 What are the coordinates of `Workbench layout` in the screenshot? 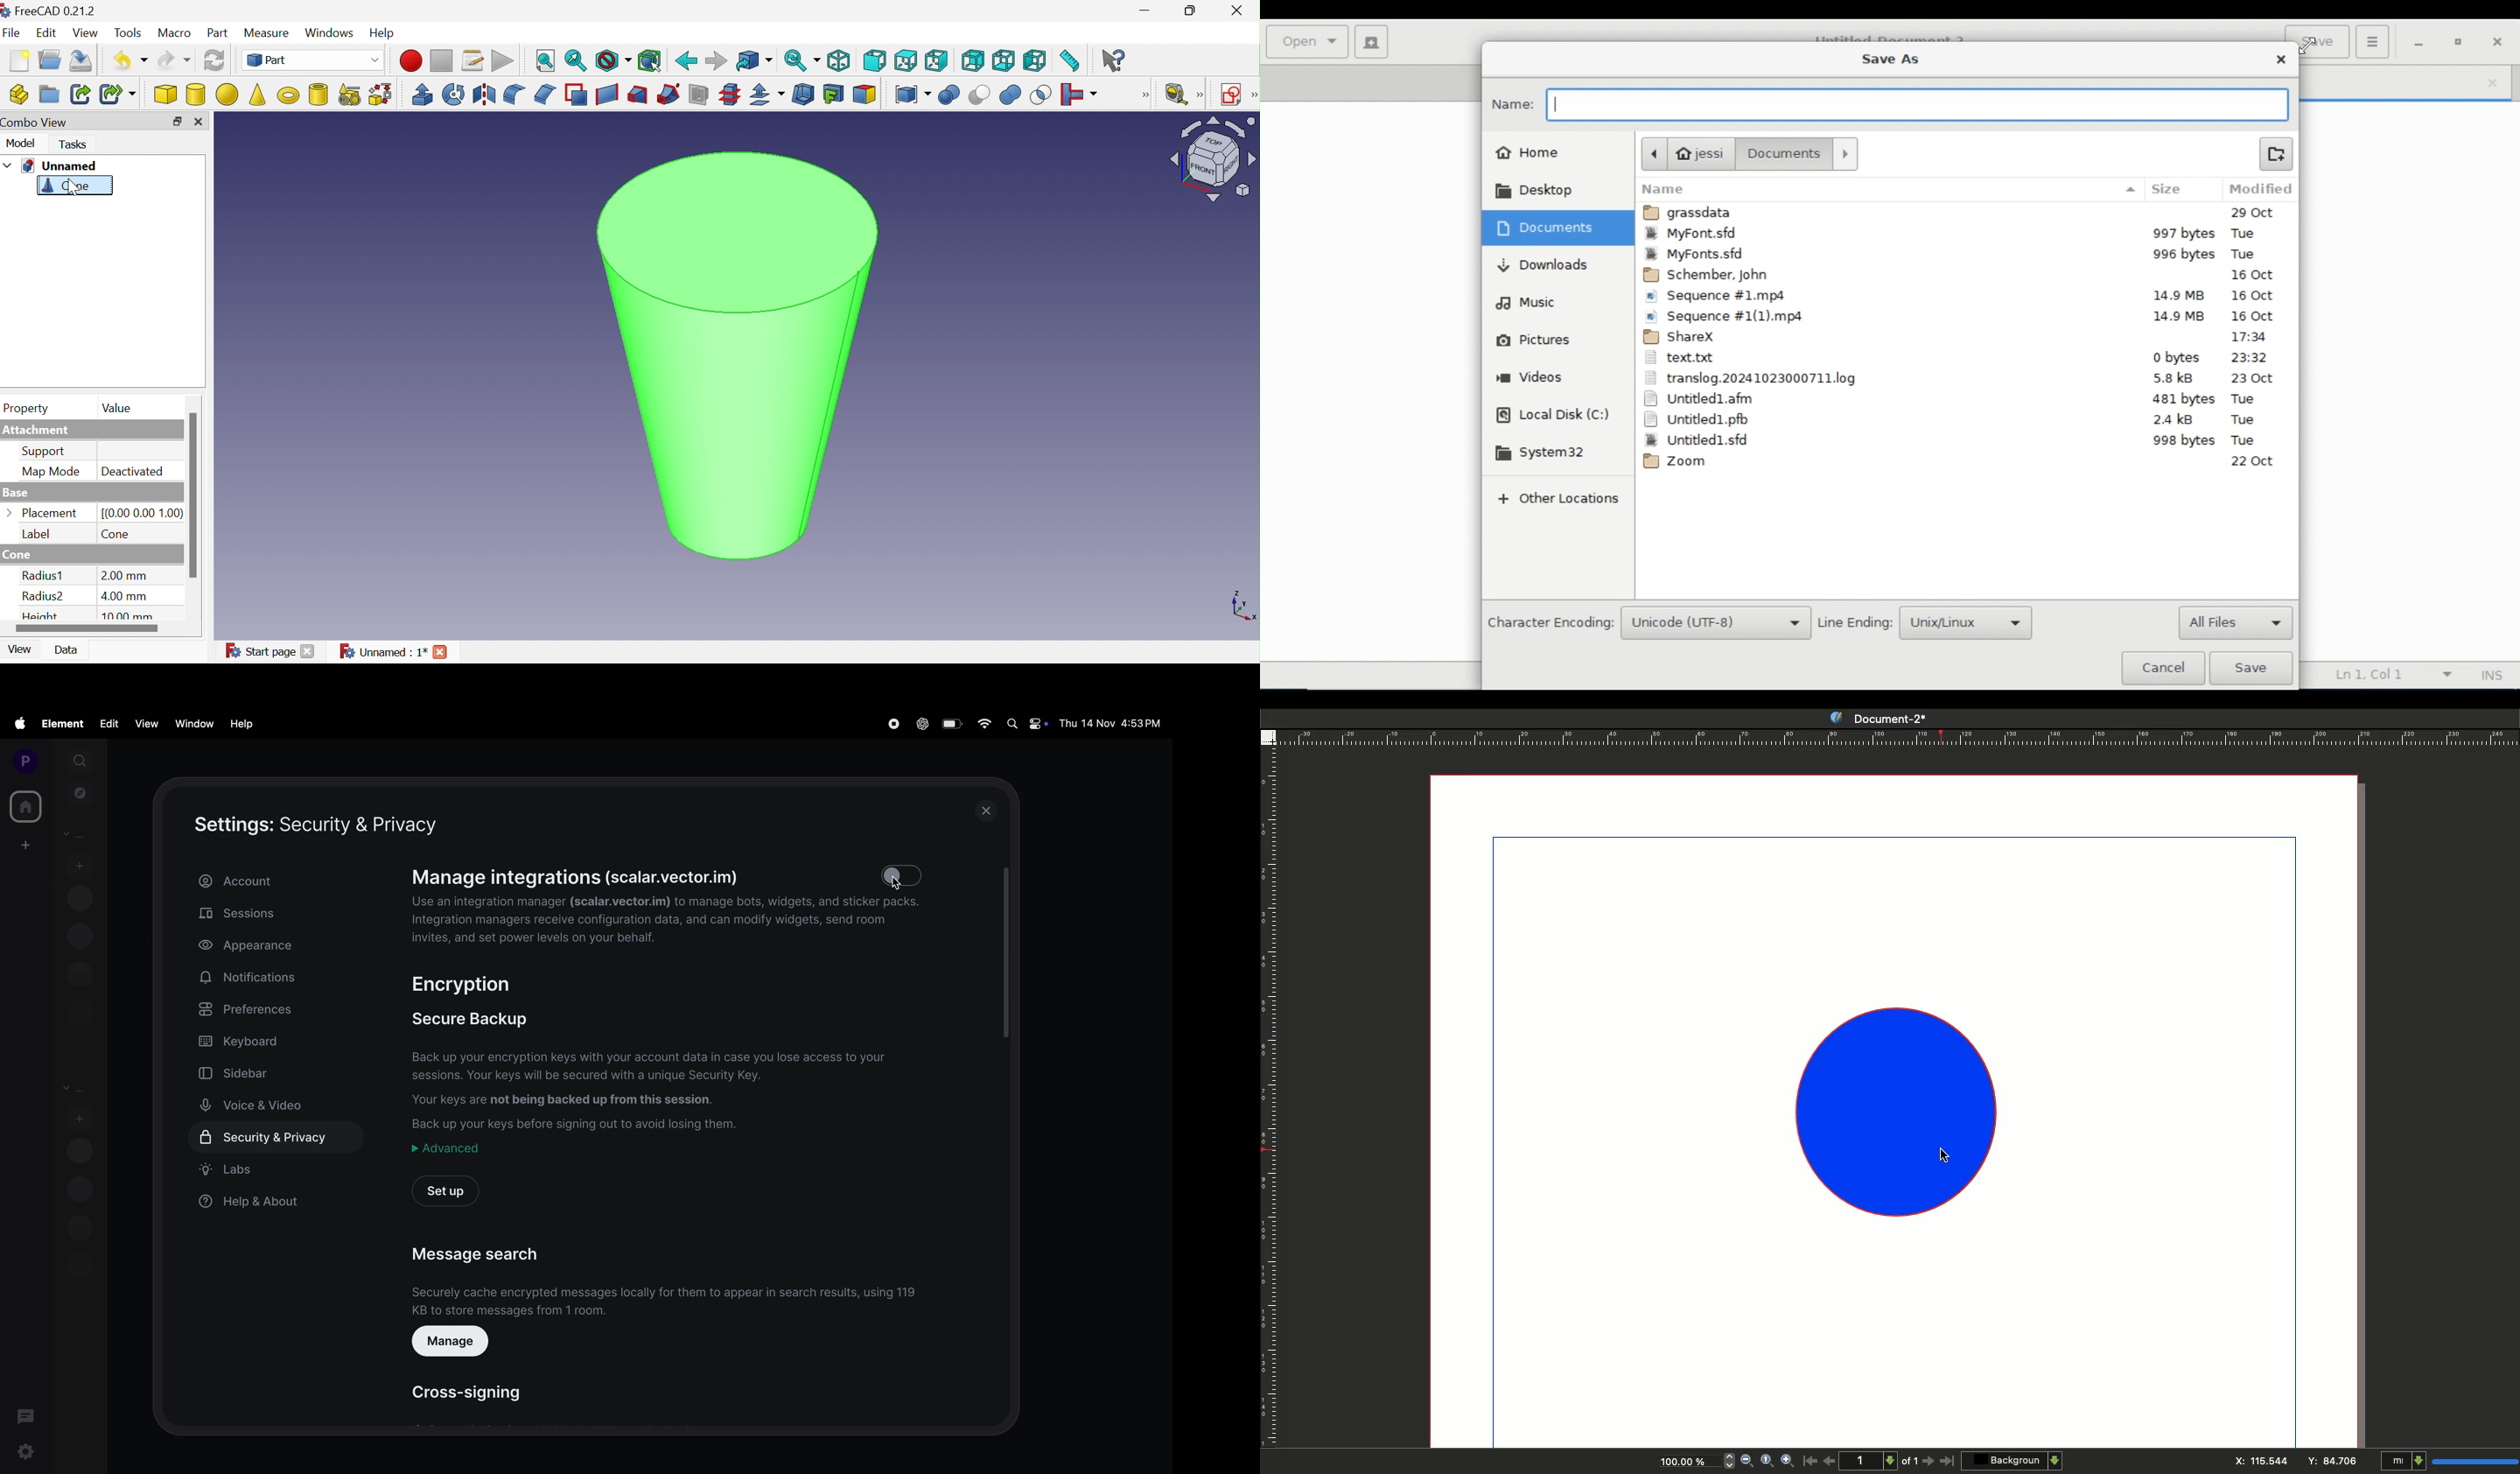 It's located at (1213, 160).